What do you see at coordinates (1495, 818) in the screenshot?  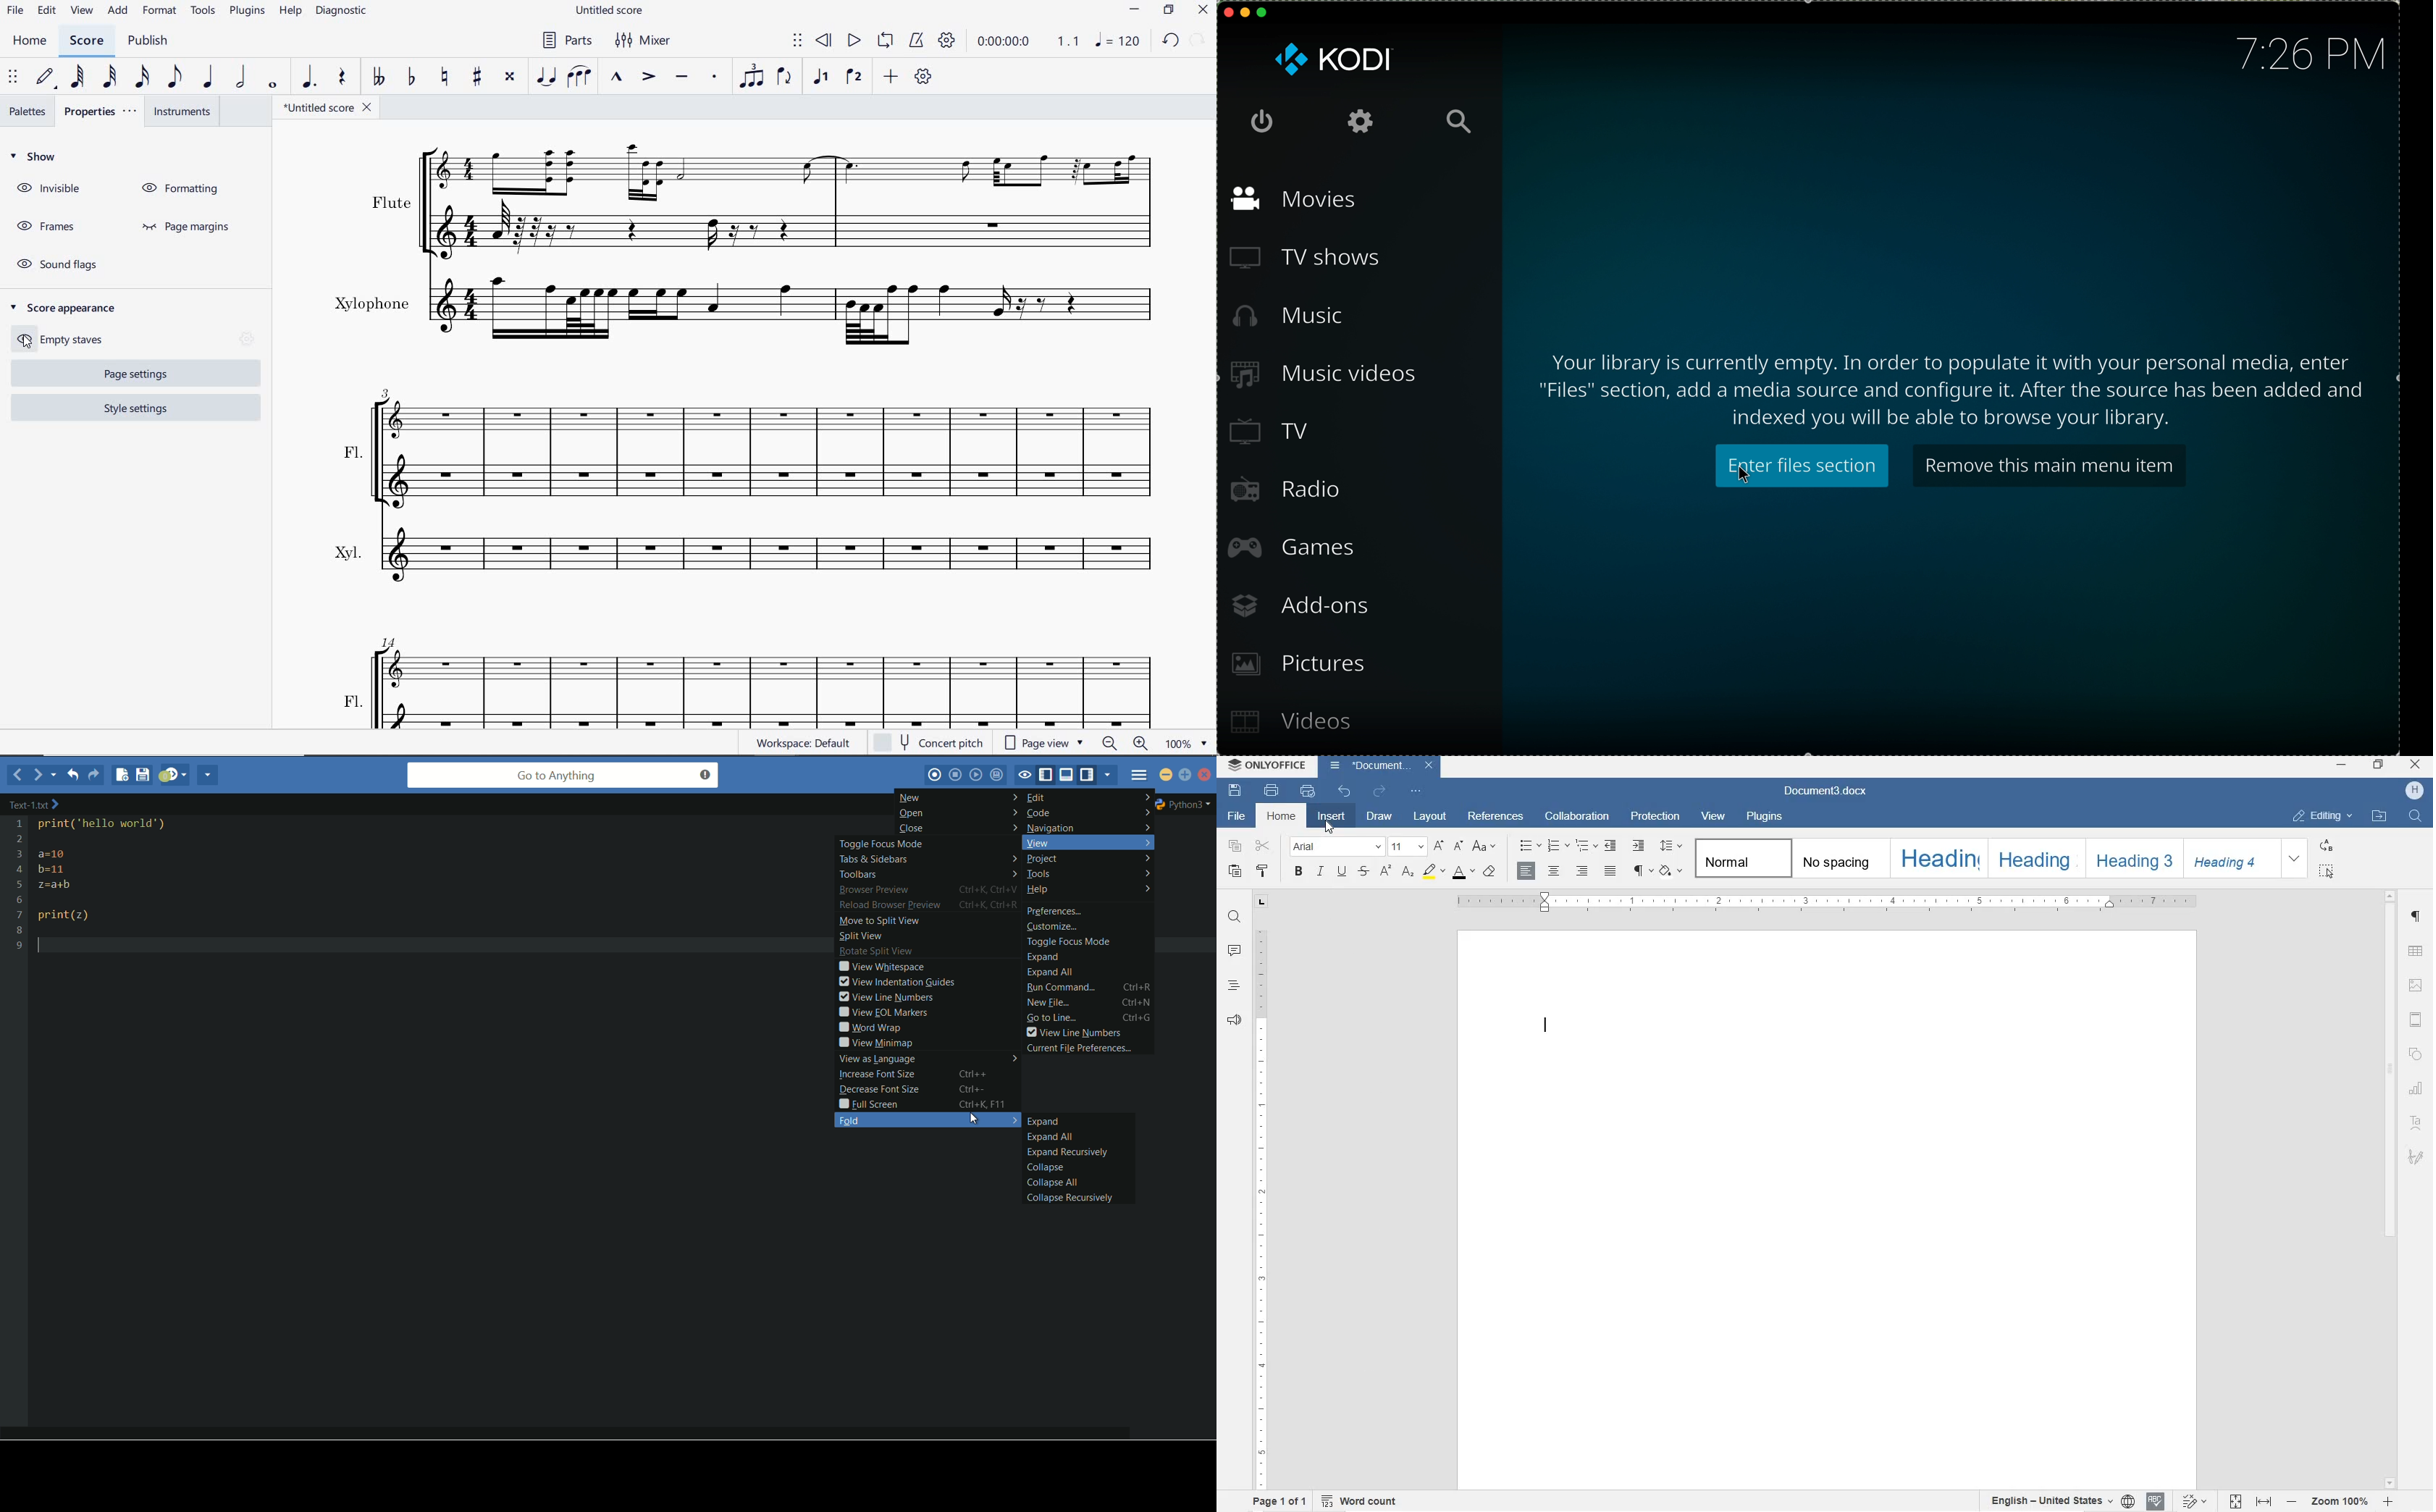 I see `REFERENCES` at bounding box center [1495, 818].